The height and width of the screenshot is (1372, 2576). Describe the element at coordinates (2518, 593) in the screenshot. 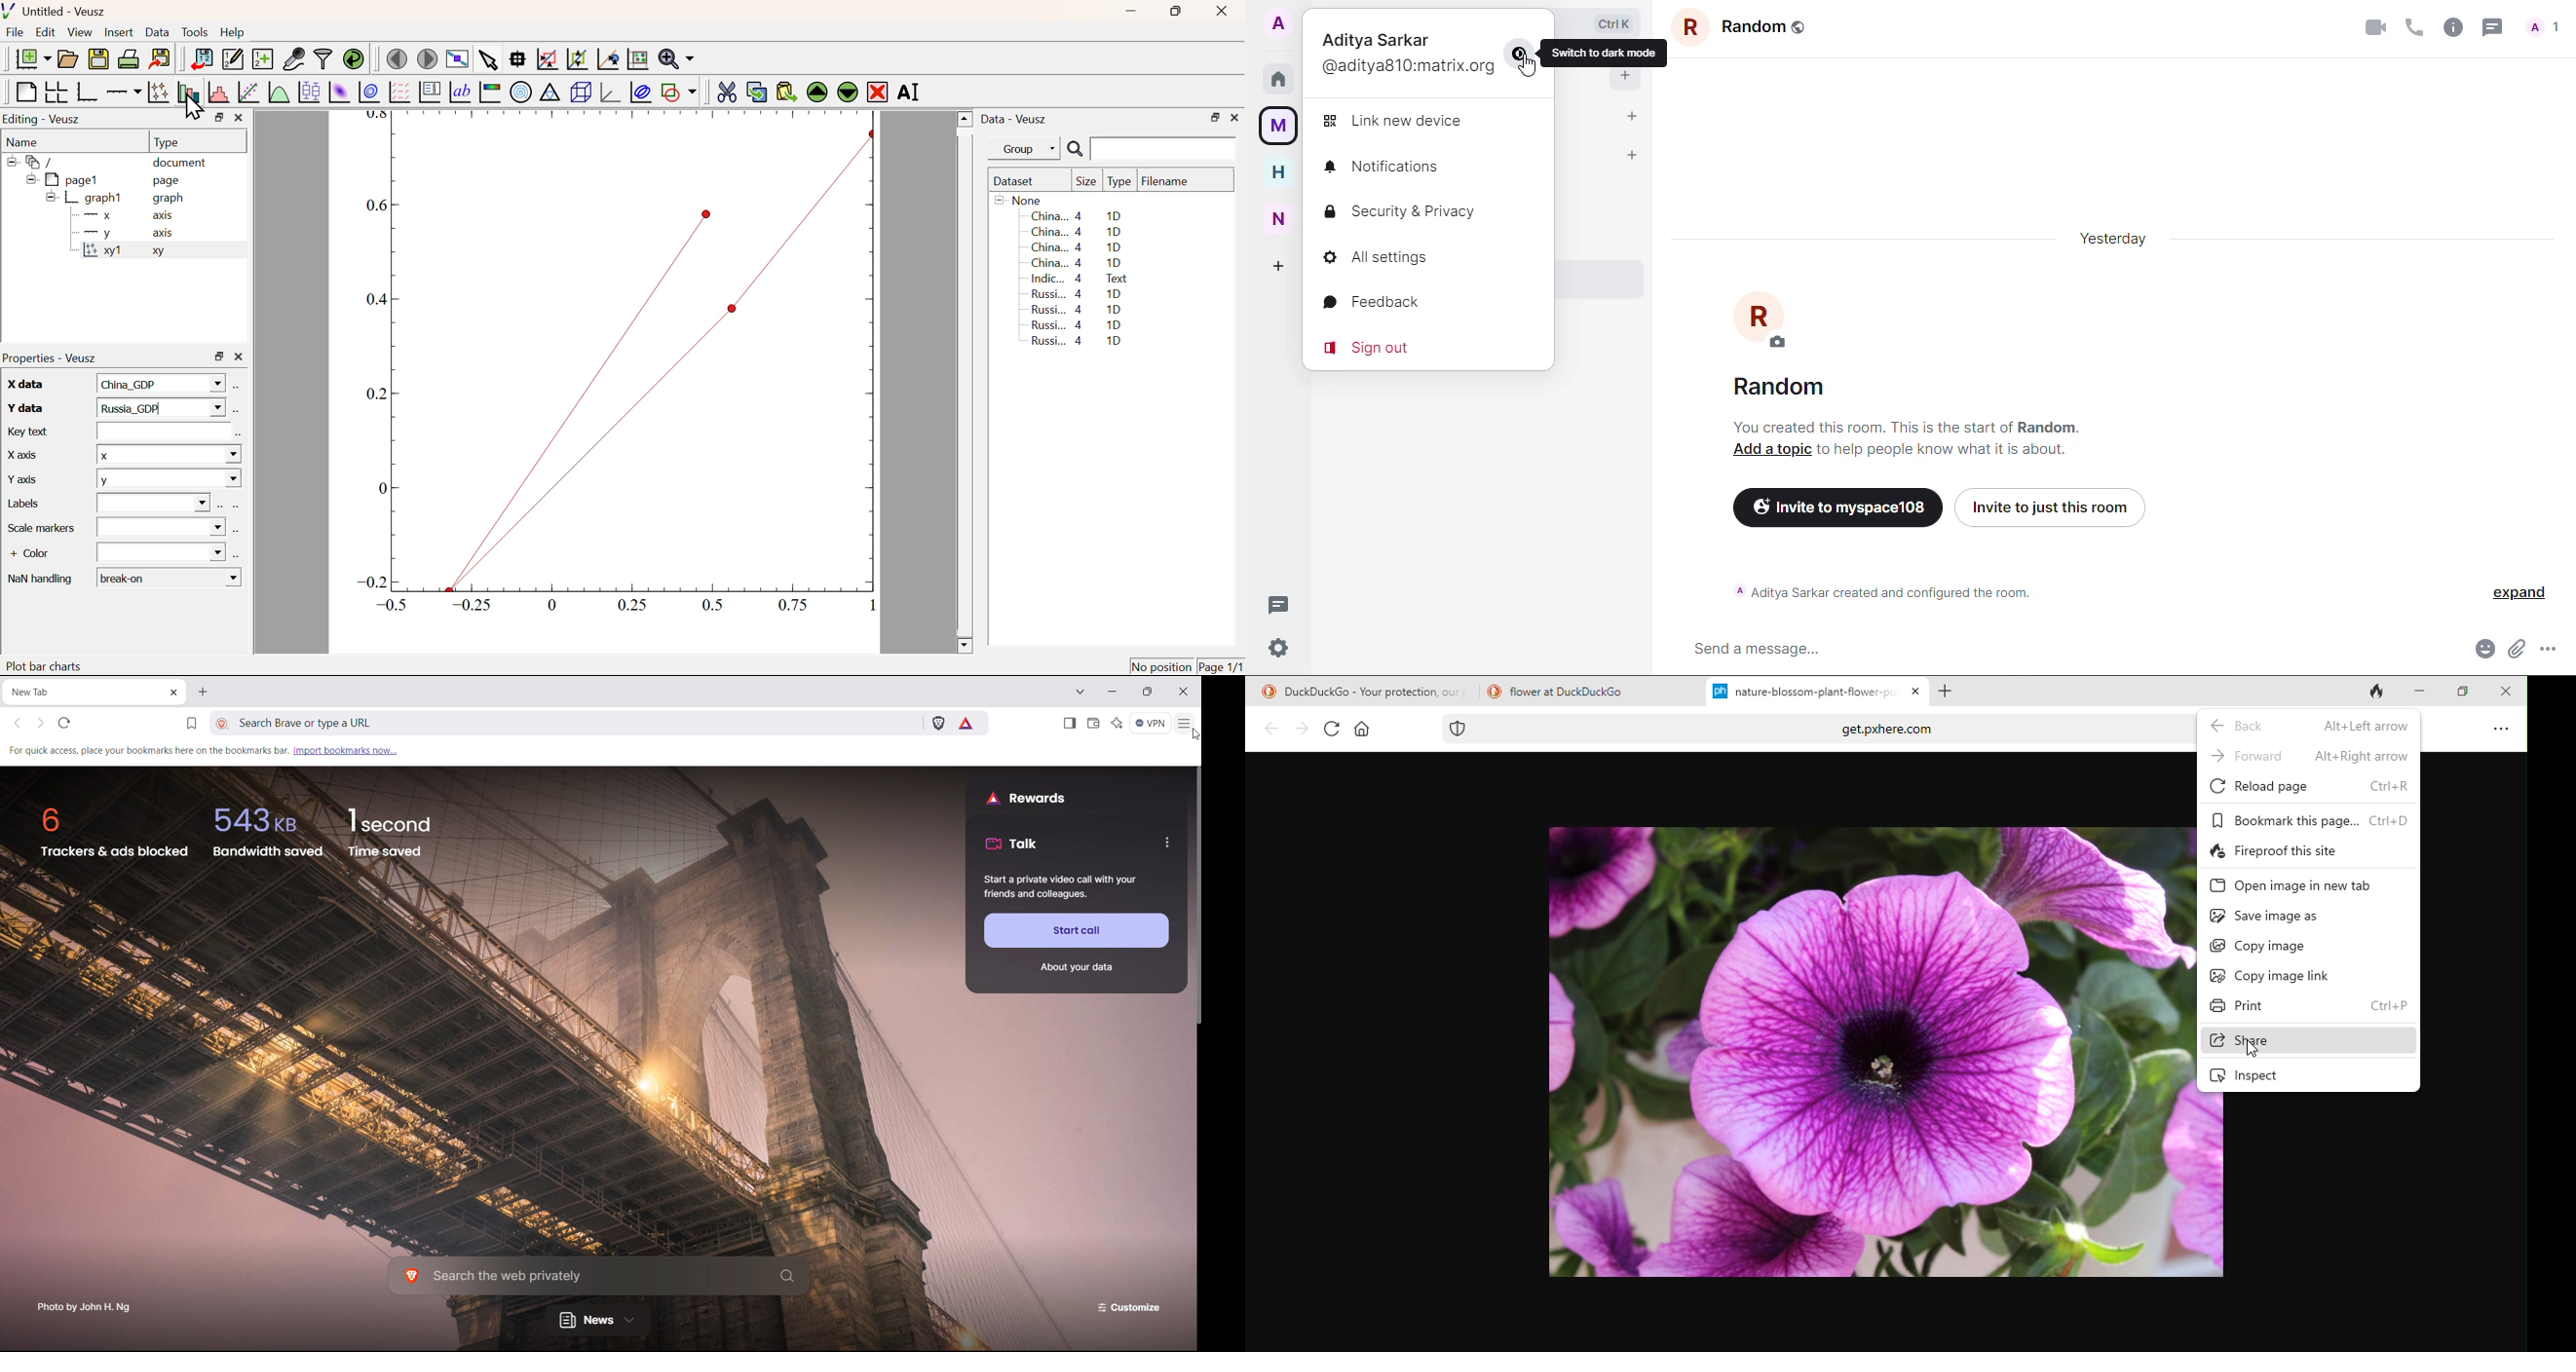

I see `expand` at that location.